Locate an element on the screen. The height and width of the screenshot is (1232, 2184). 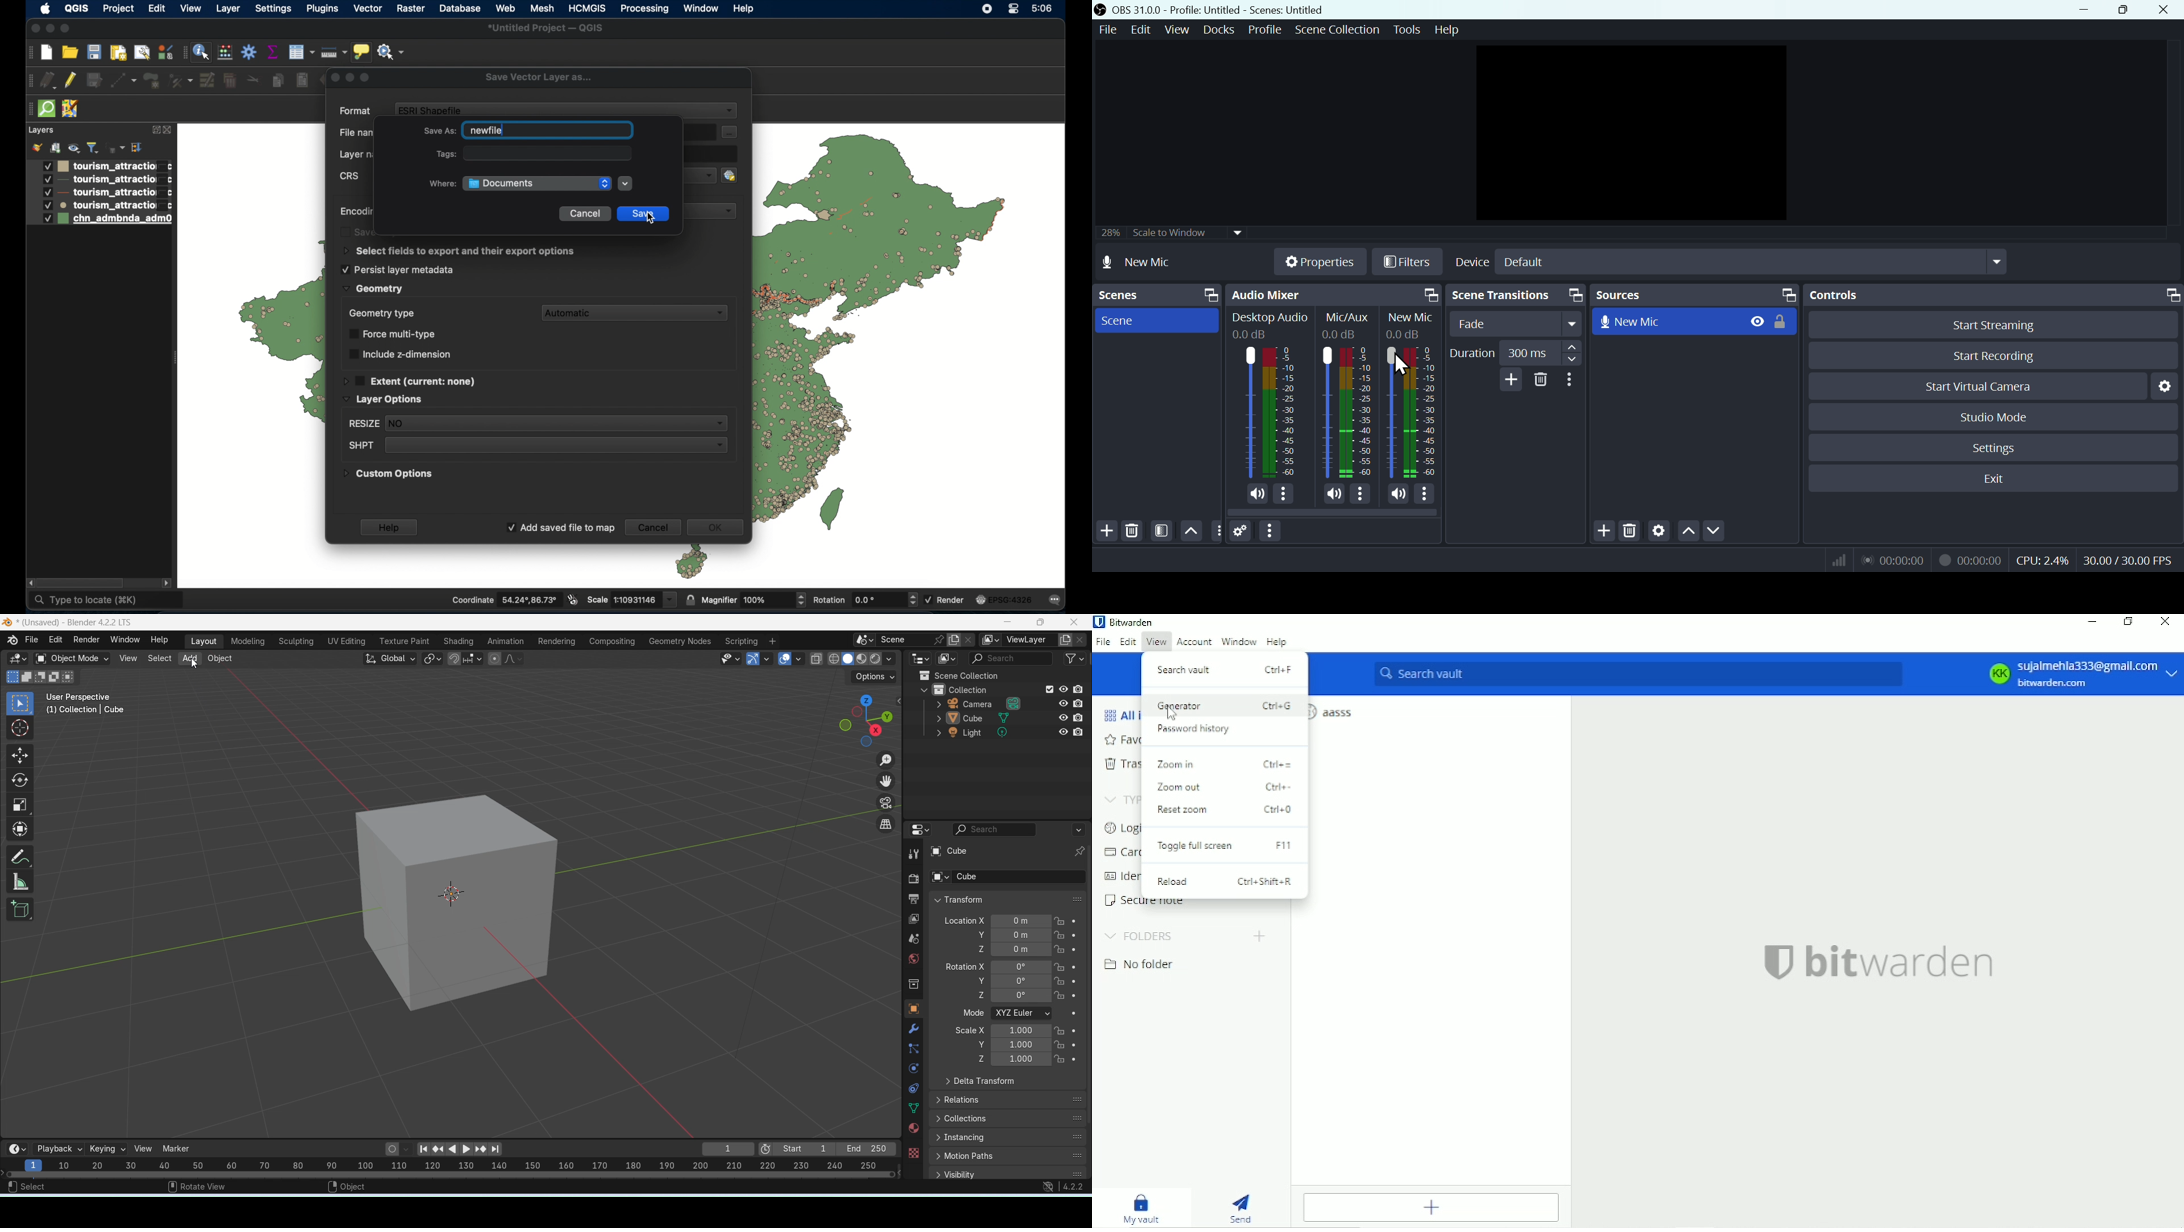
Docks is located at coordinates (1221, 30).